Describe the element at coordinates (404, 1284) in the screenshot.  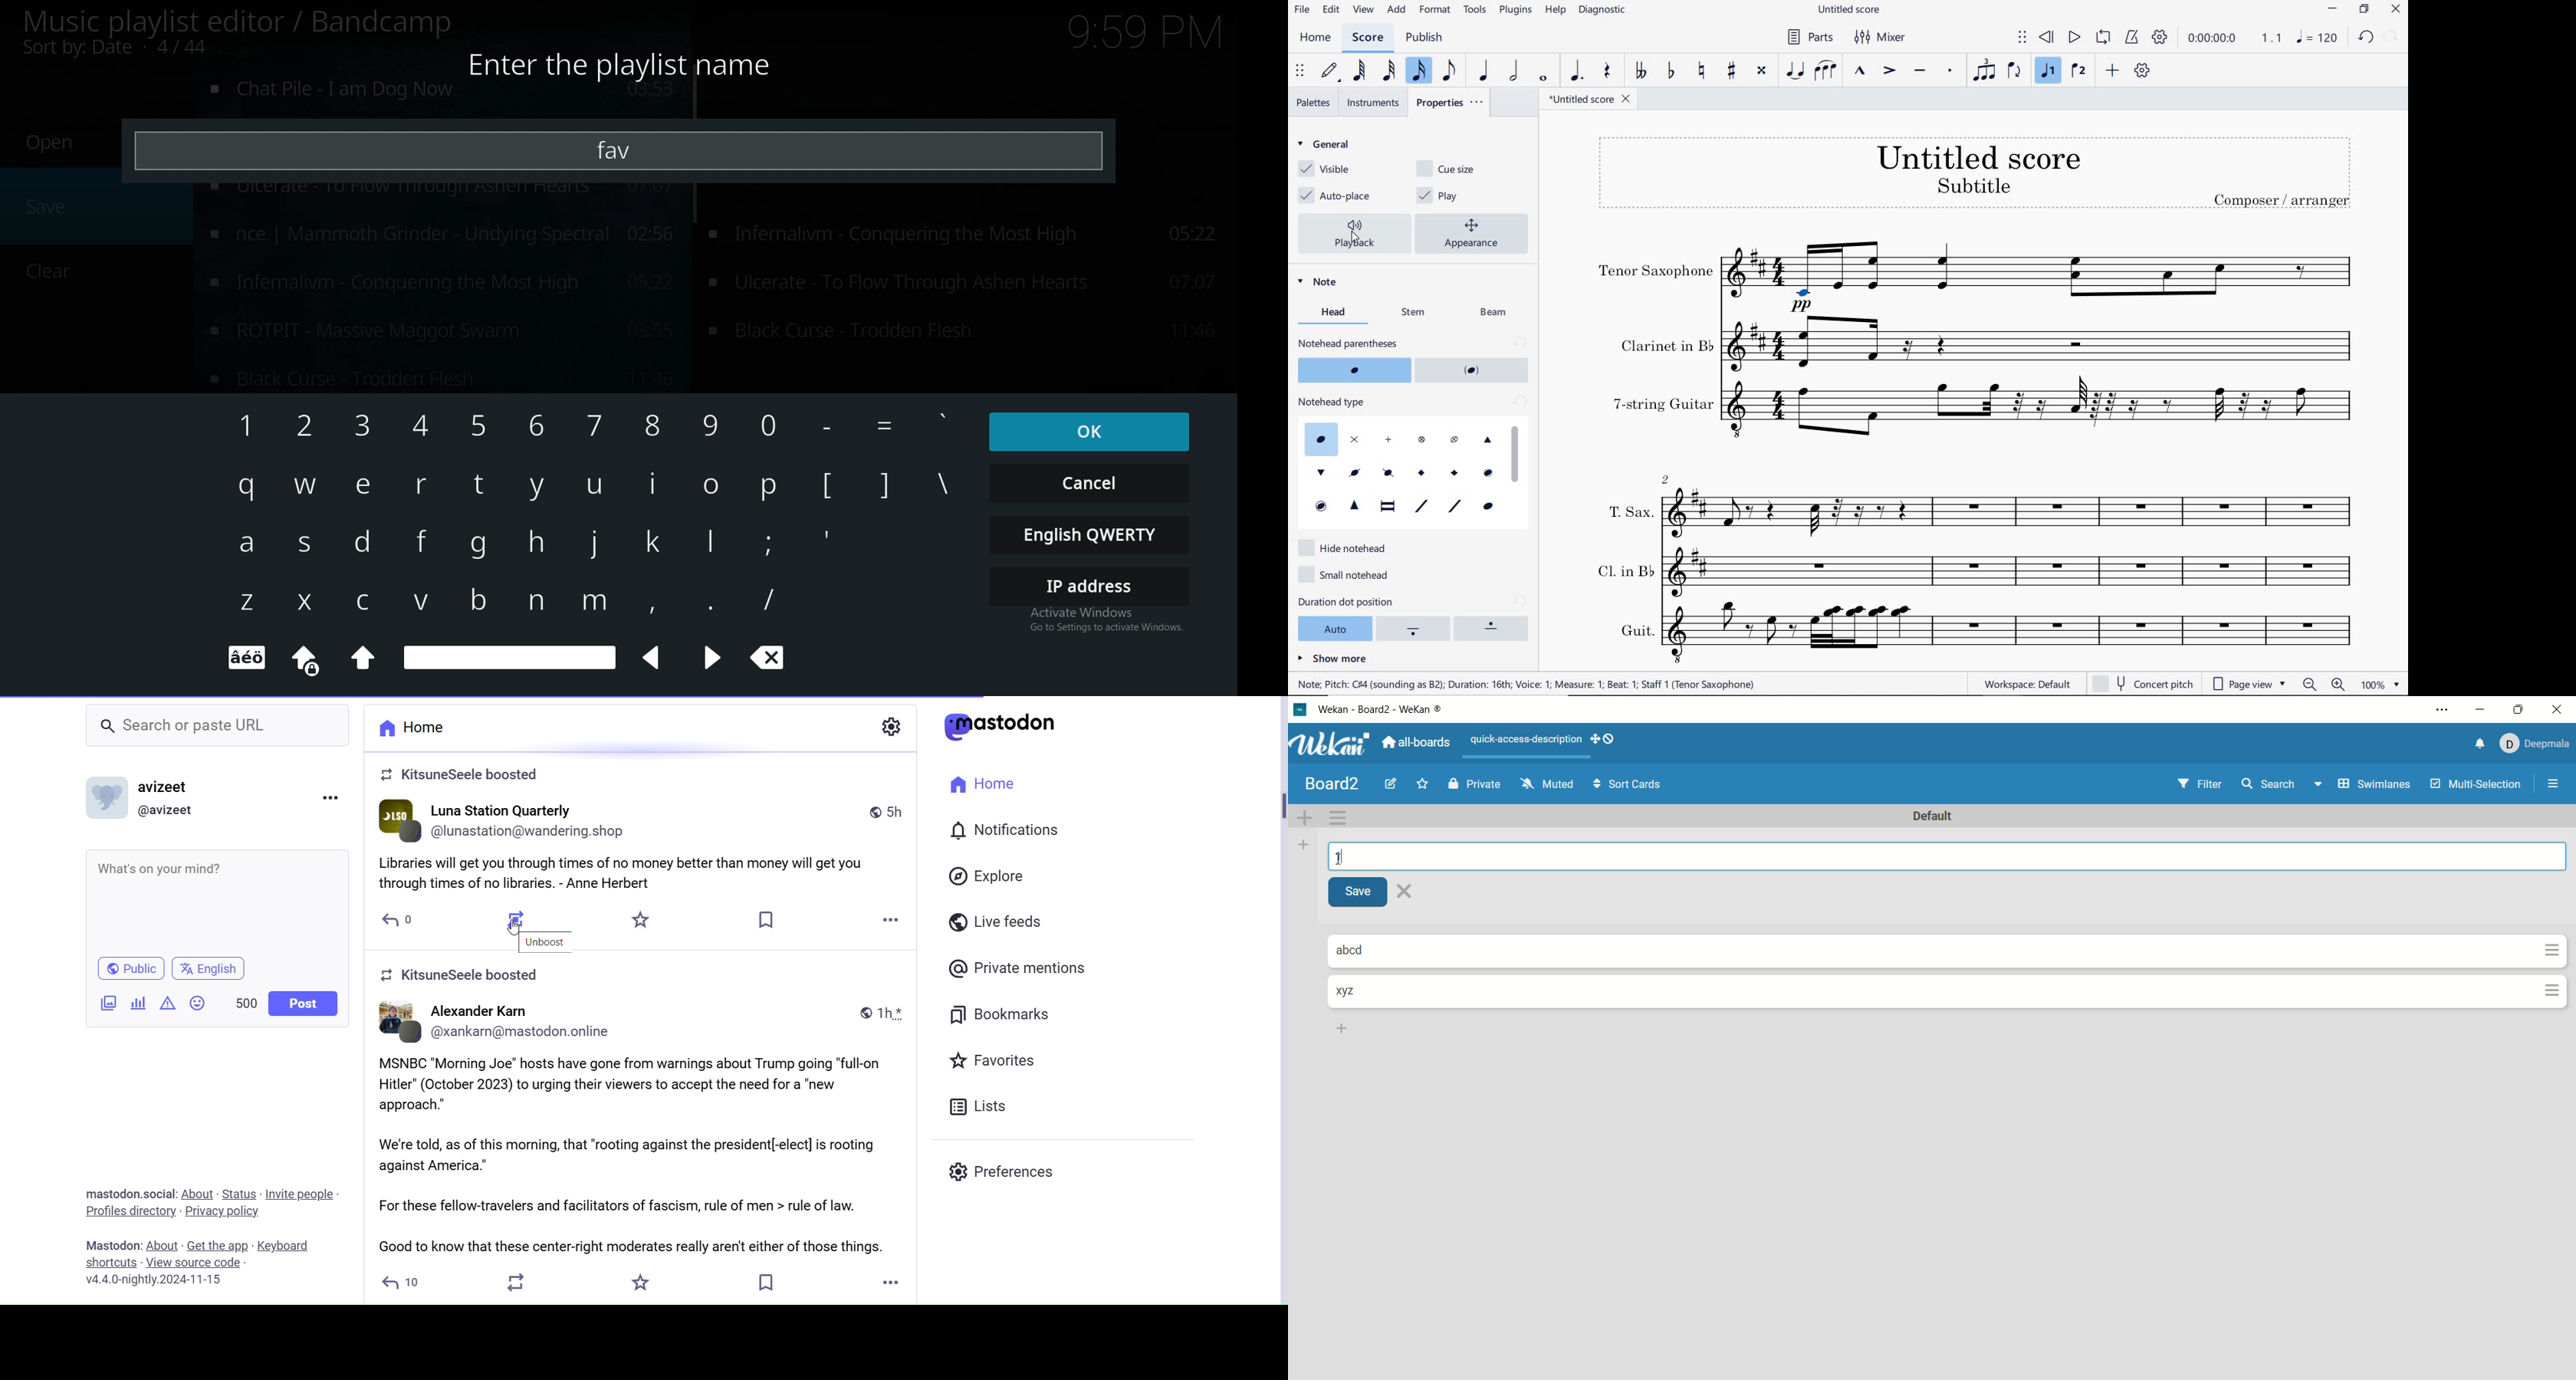
I see `Reply` at that location.